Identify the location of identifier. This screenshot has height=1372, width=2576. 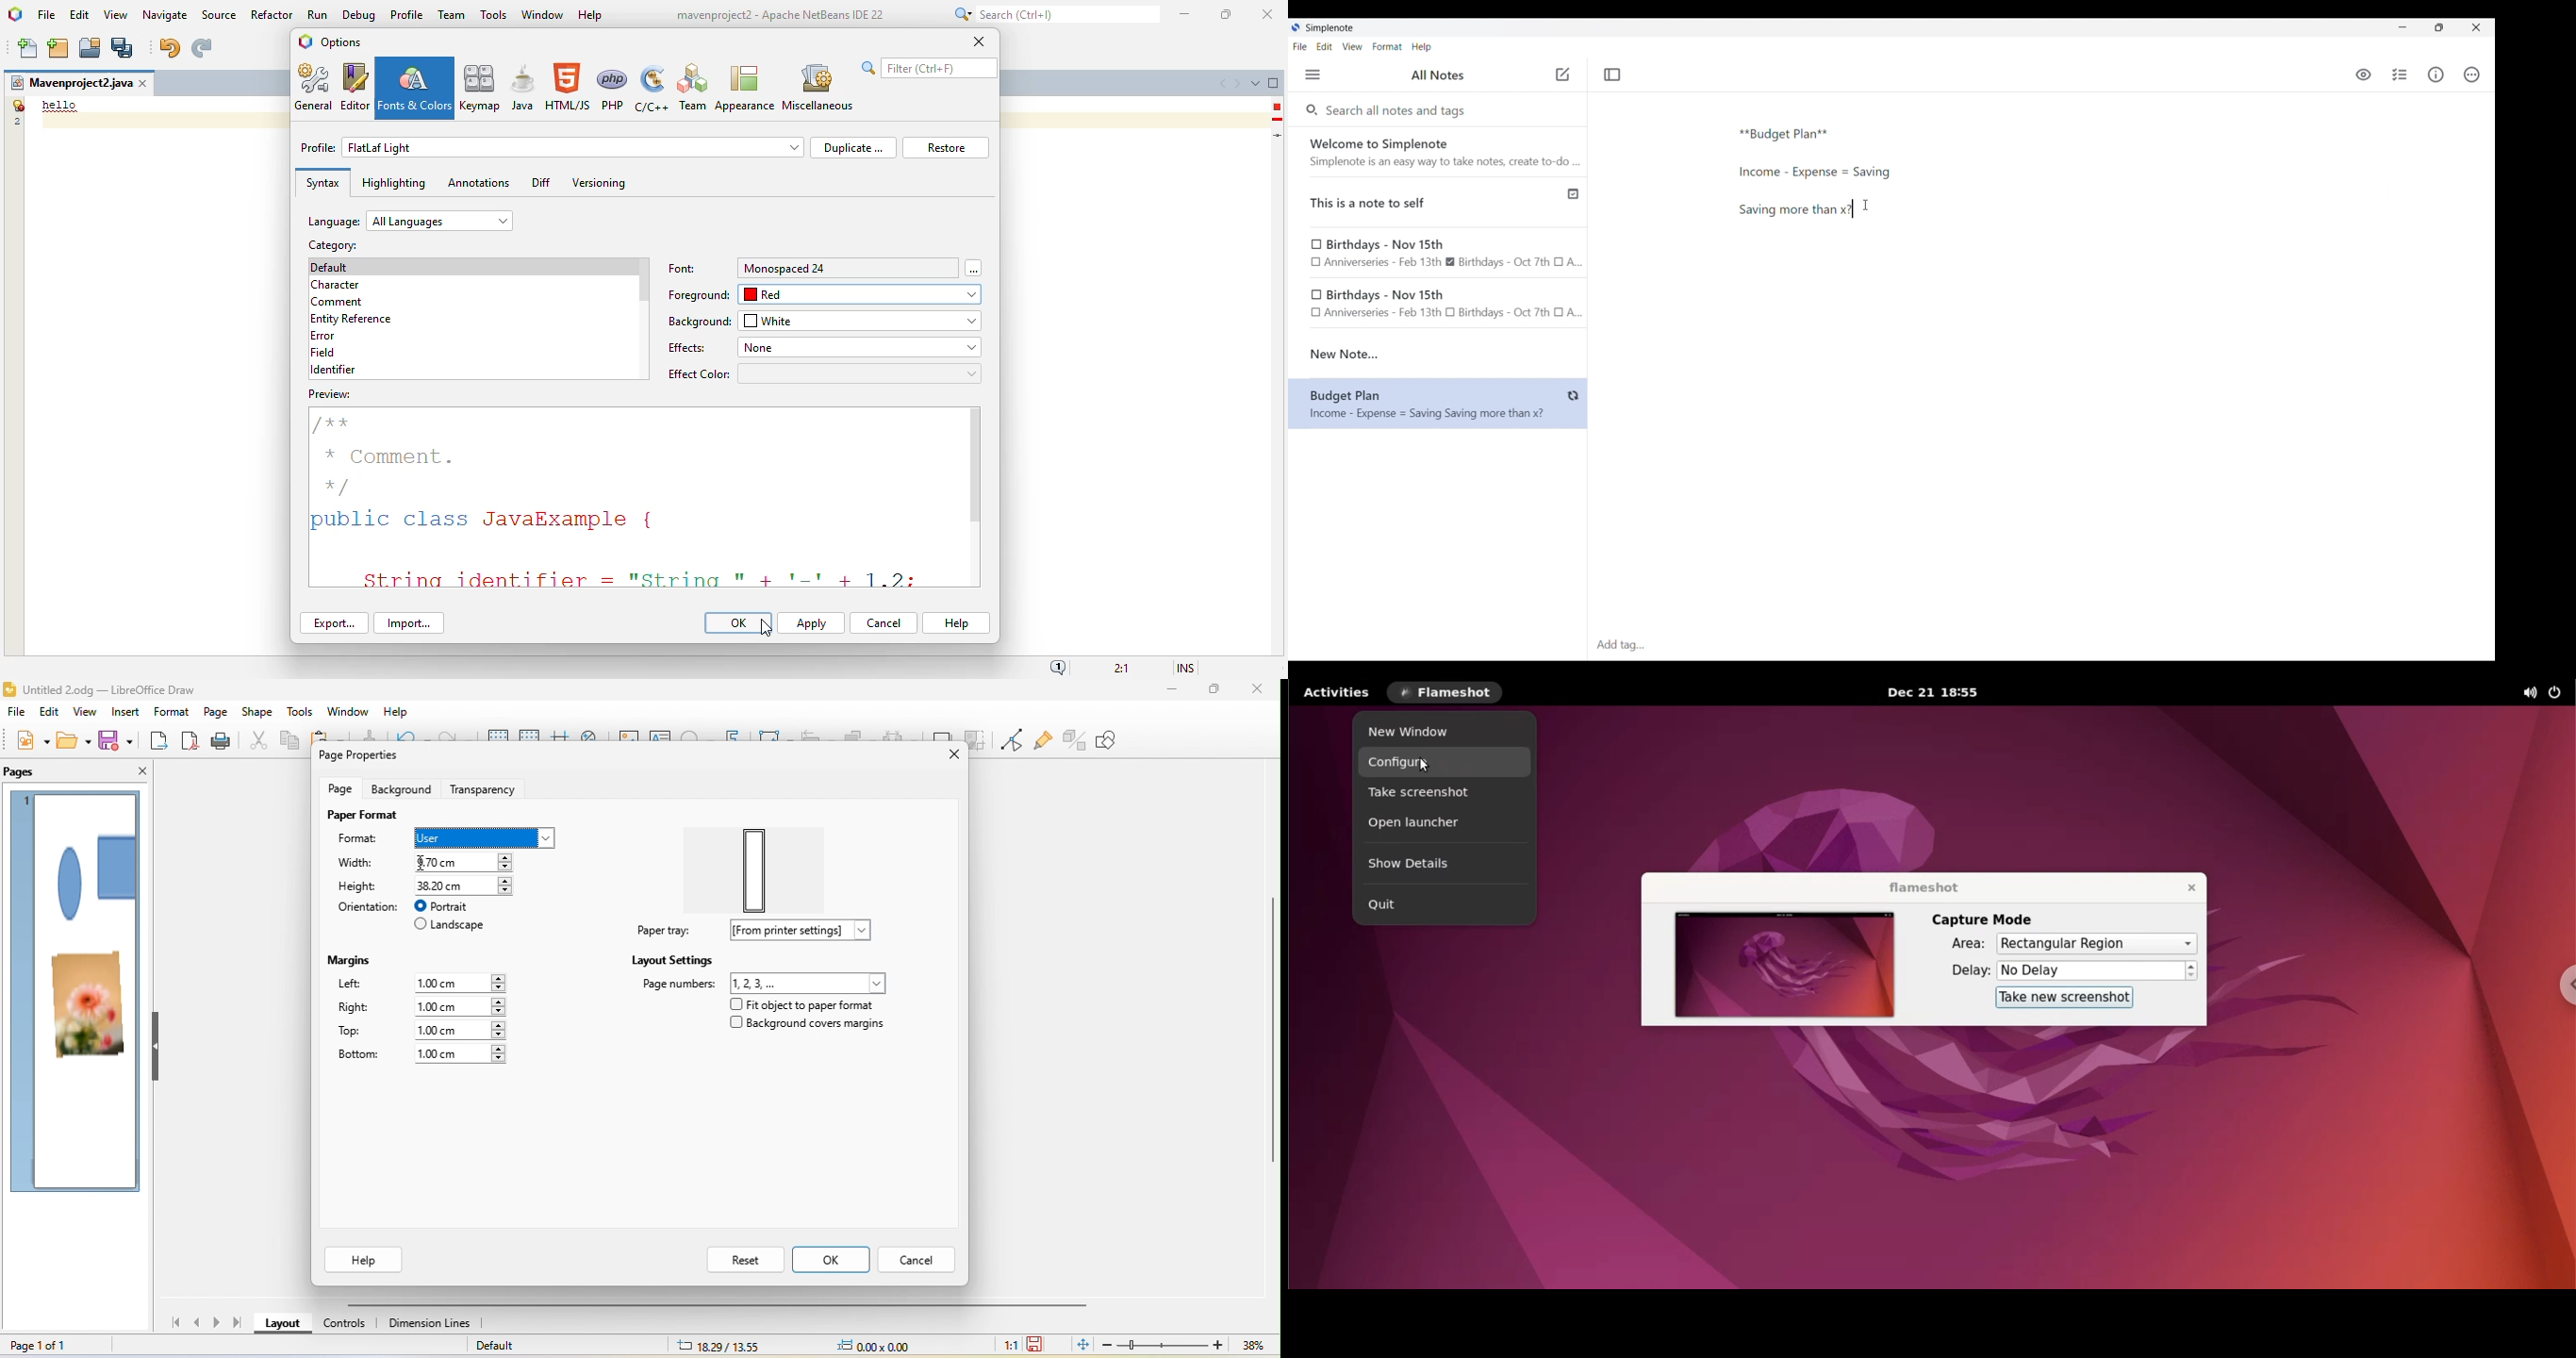
(333, 370).